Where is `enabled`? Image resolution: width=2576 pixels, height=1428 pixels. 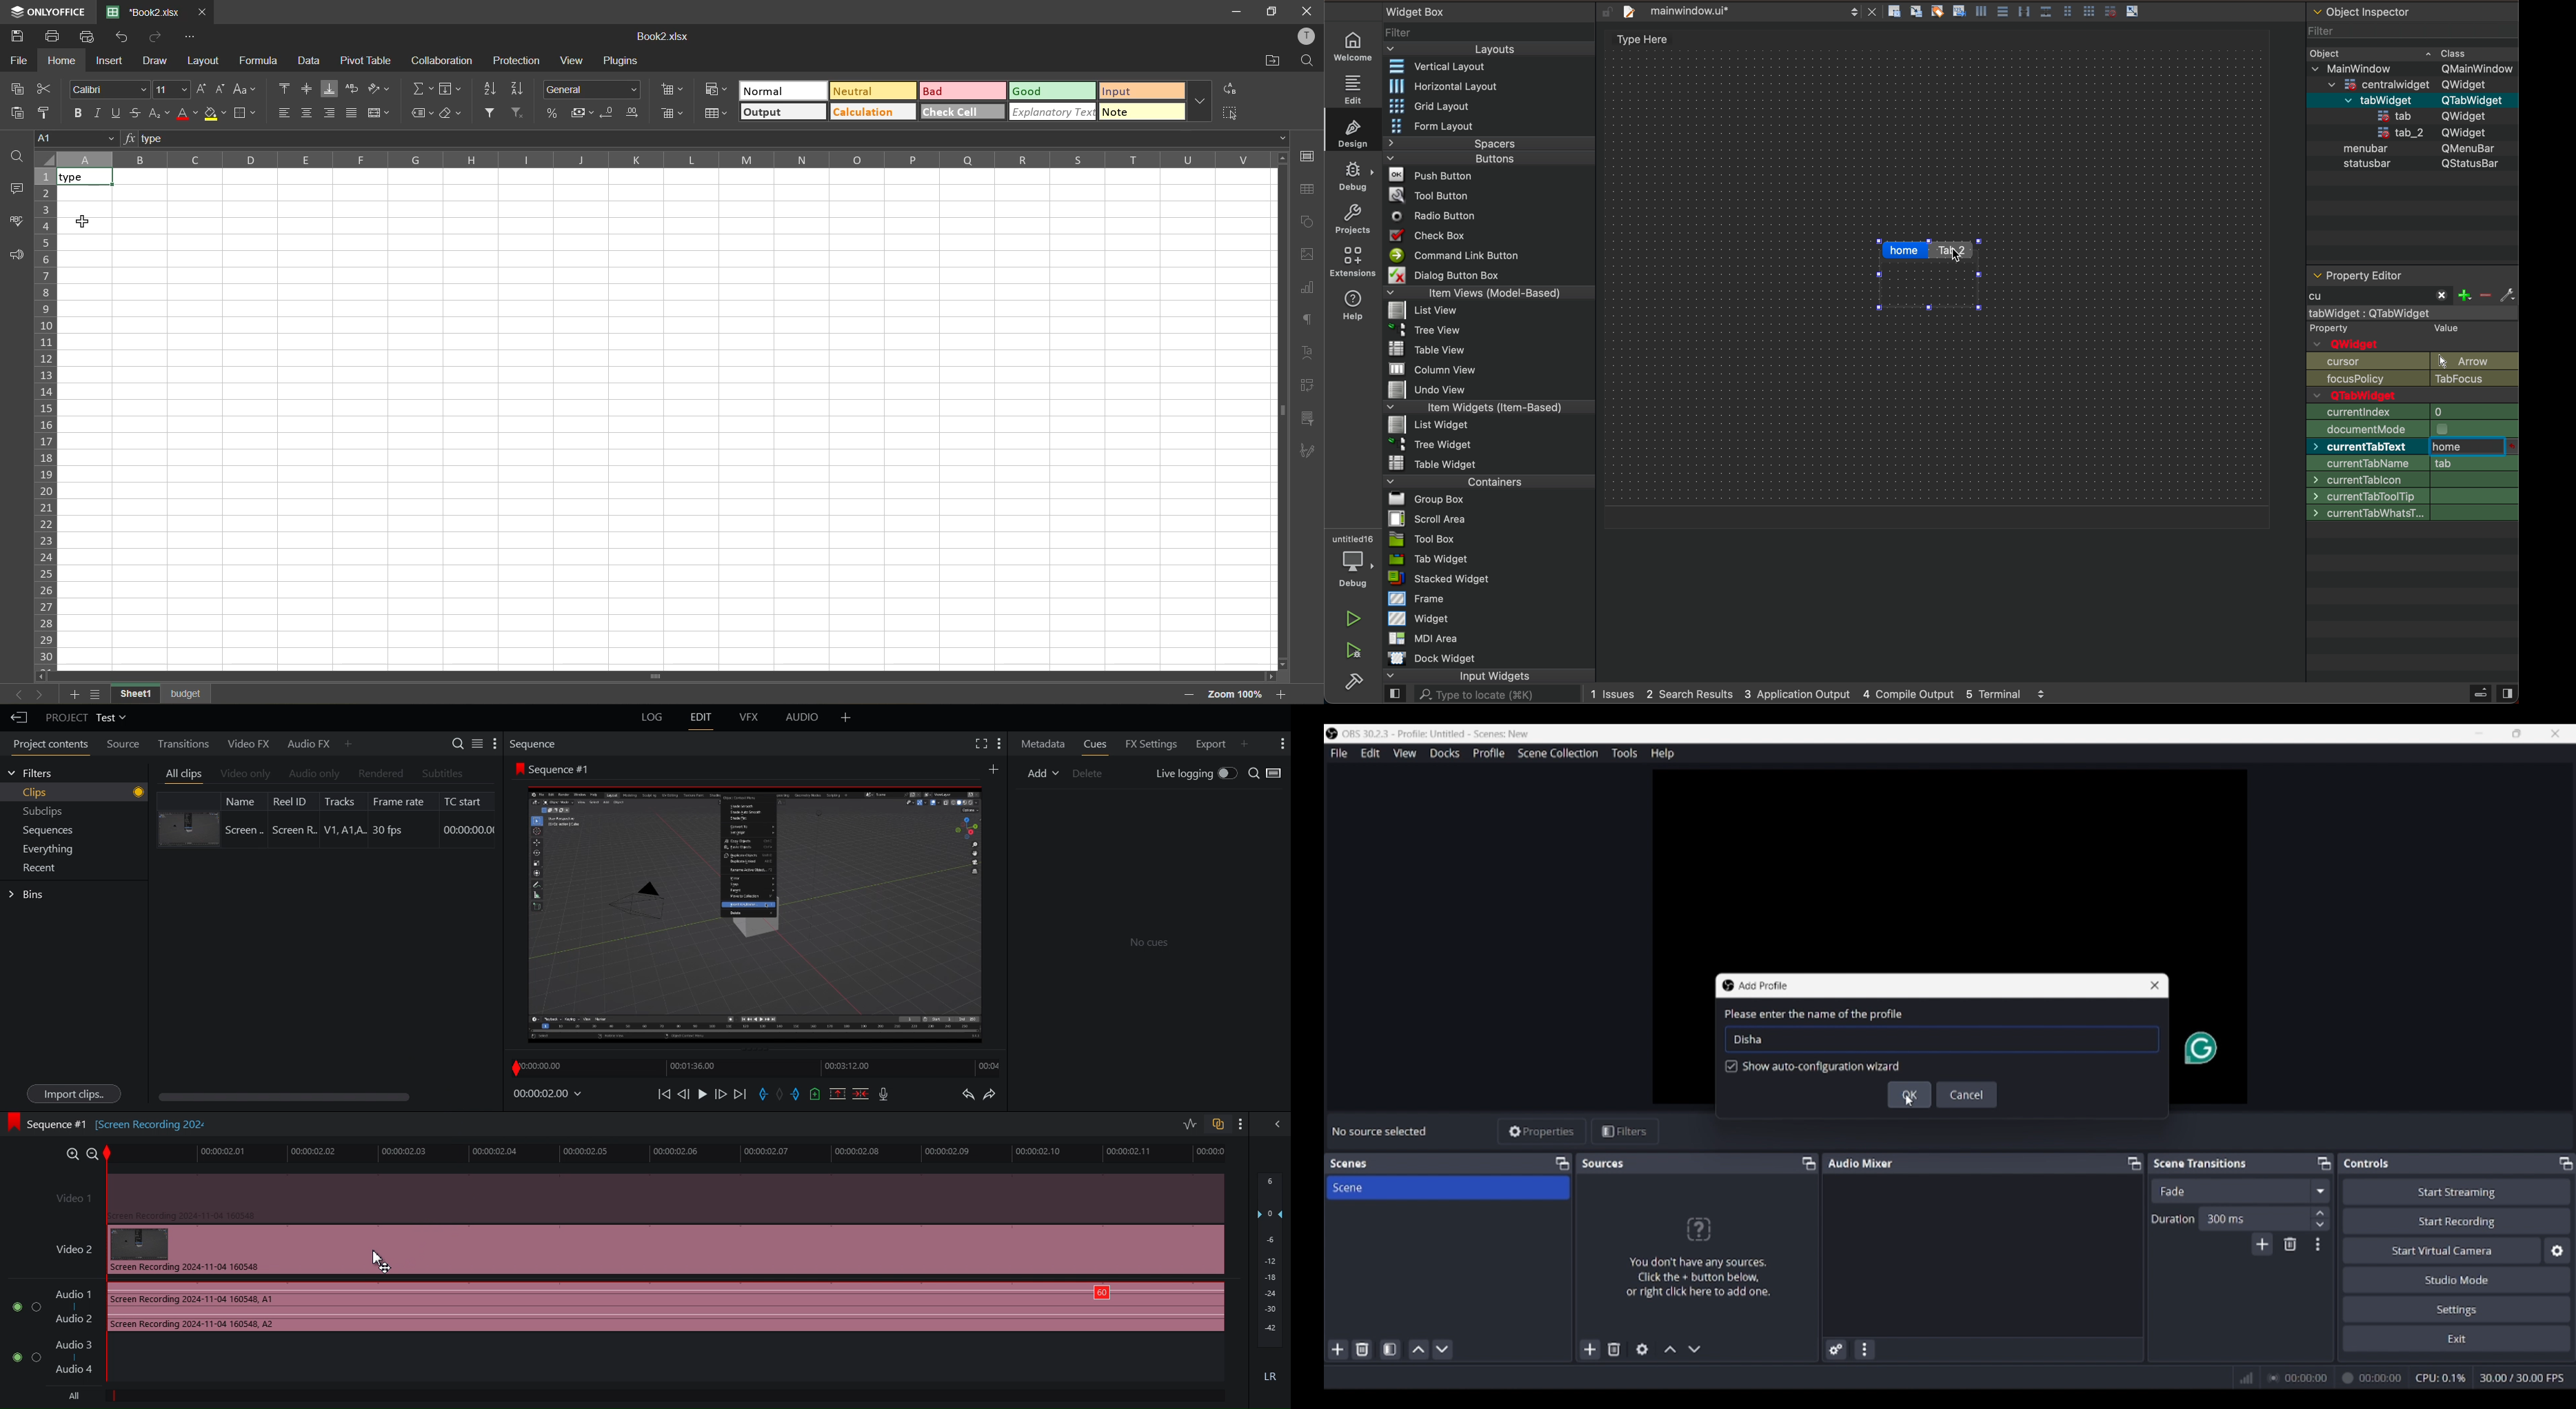 enabled is located at coordinates (2410, 395).